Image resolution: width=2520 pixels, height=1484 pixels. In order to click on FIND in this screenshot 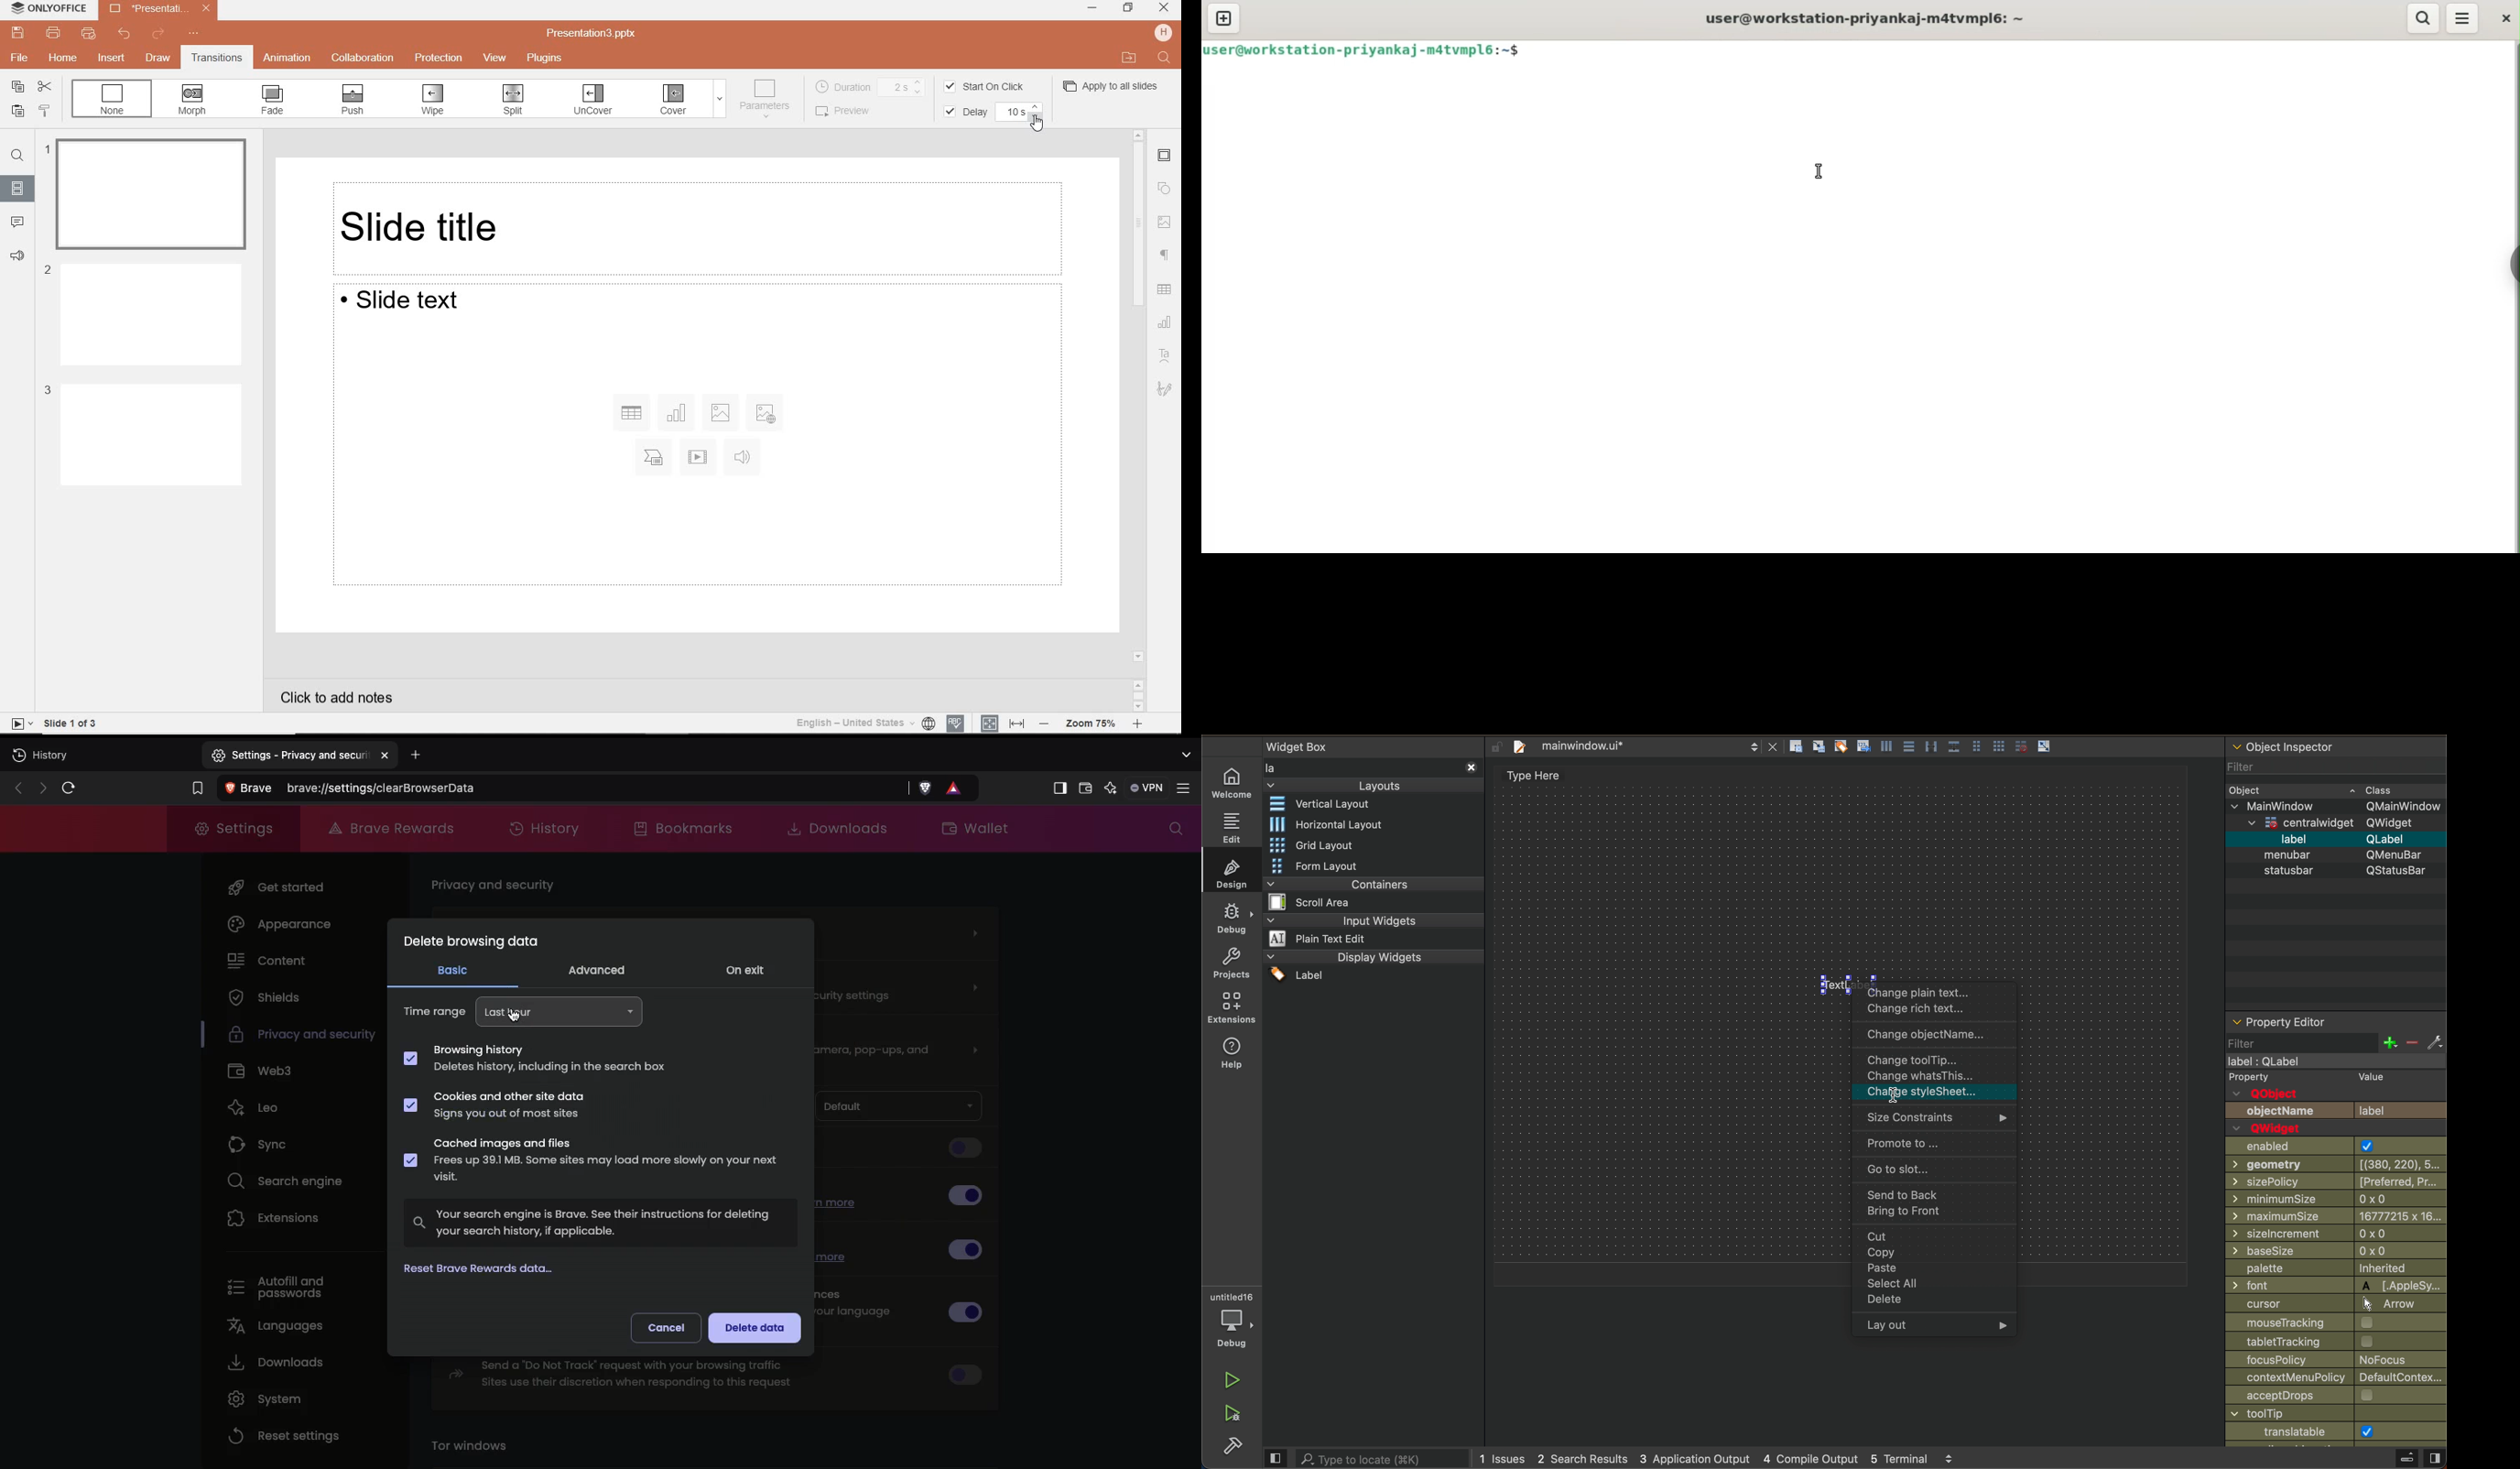, I will do `click(1164, 57)`.